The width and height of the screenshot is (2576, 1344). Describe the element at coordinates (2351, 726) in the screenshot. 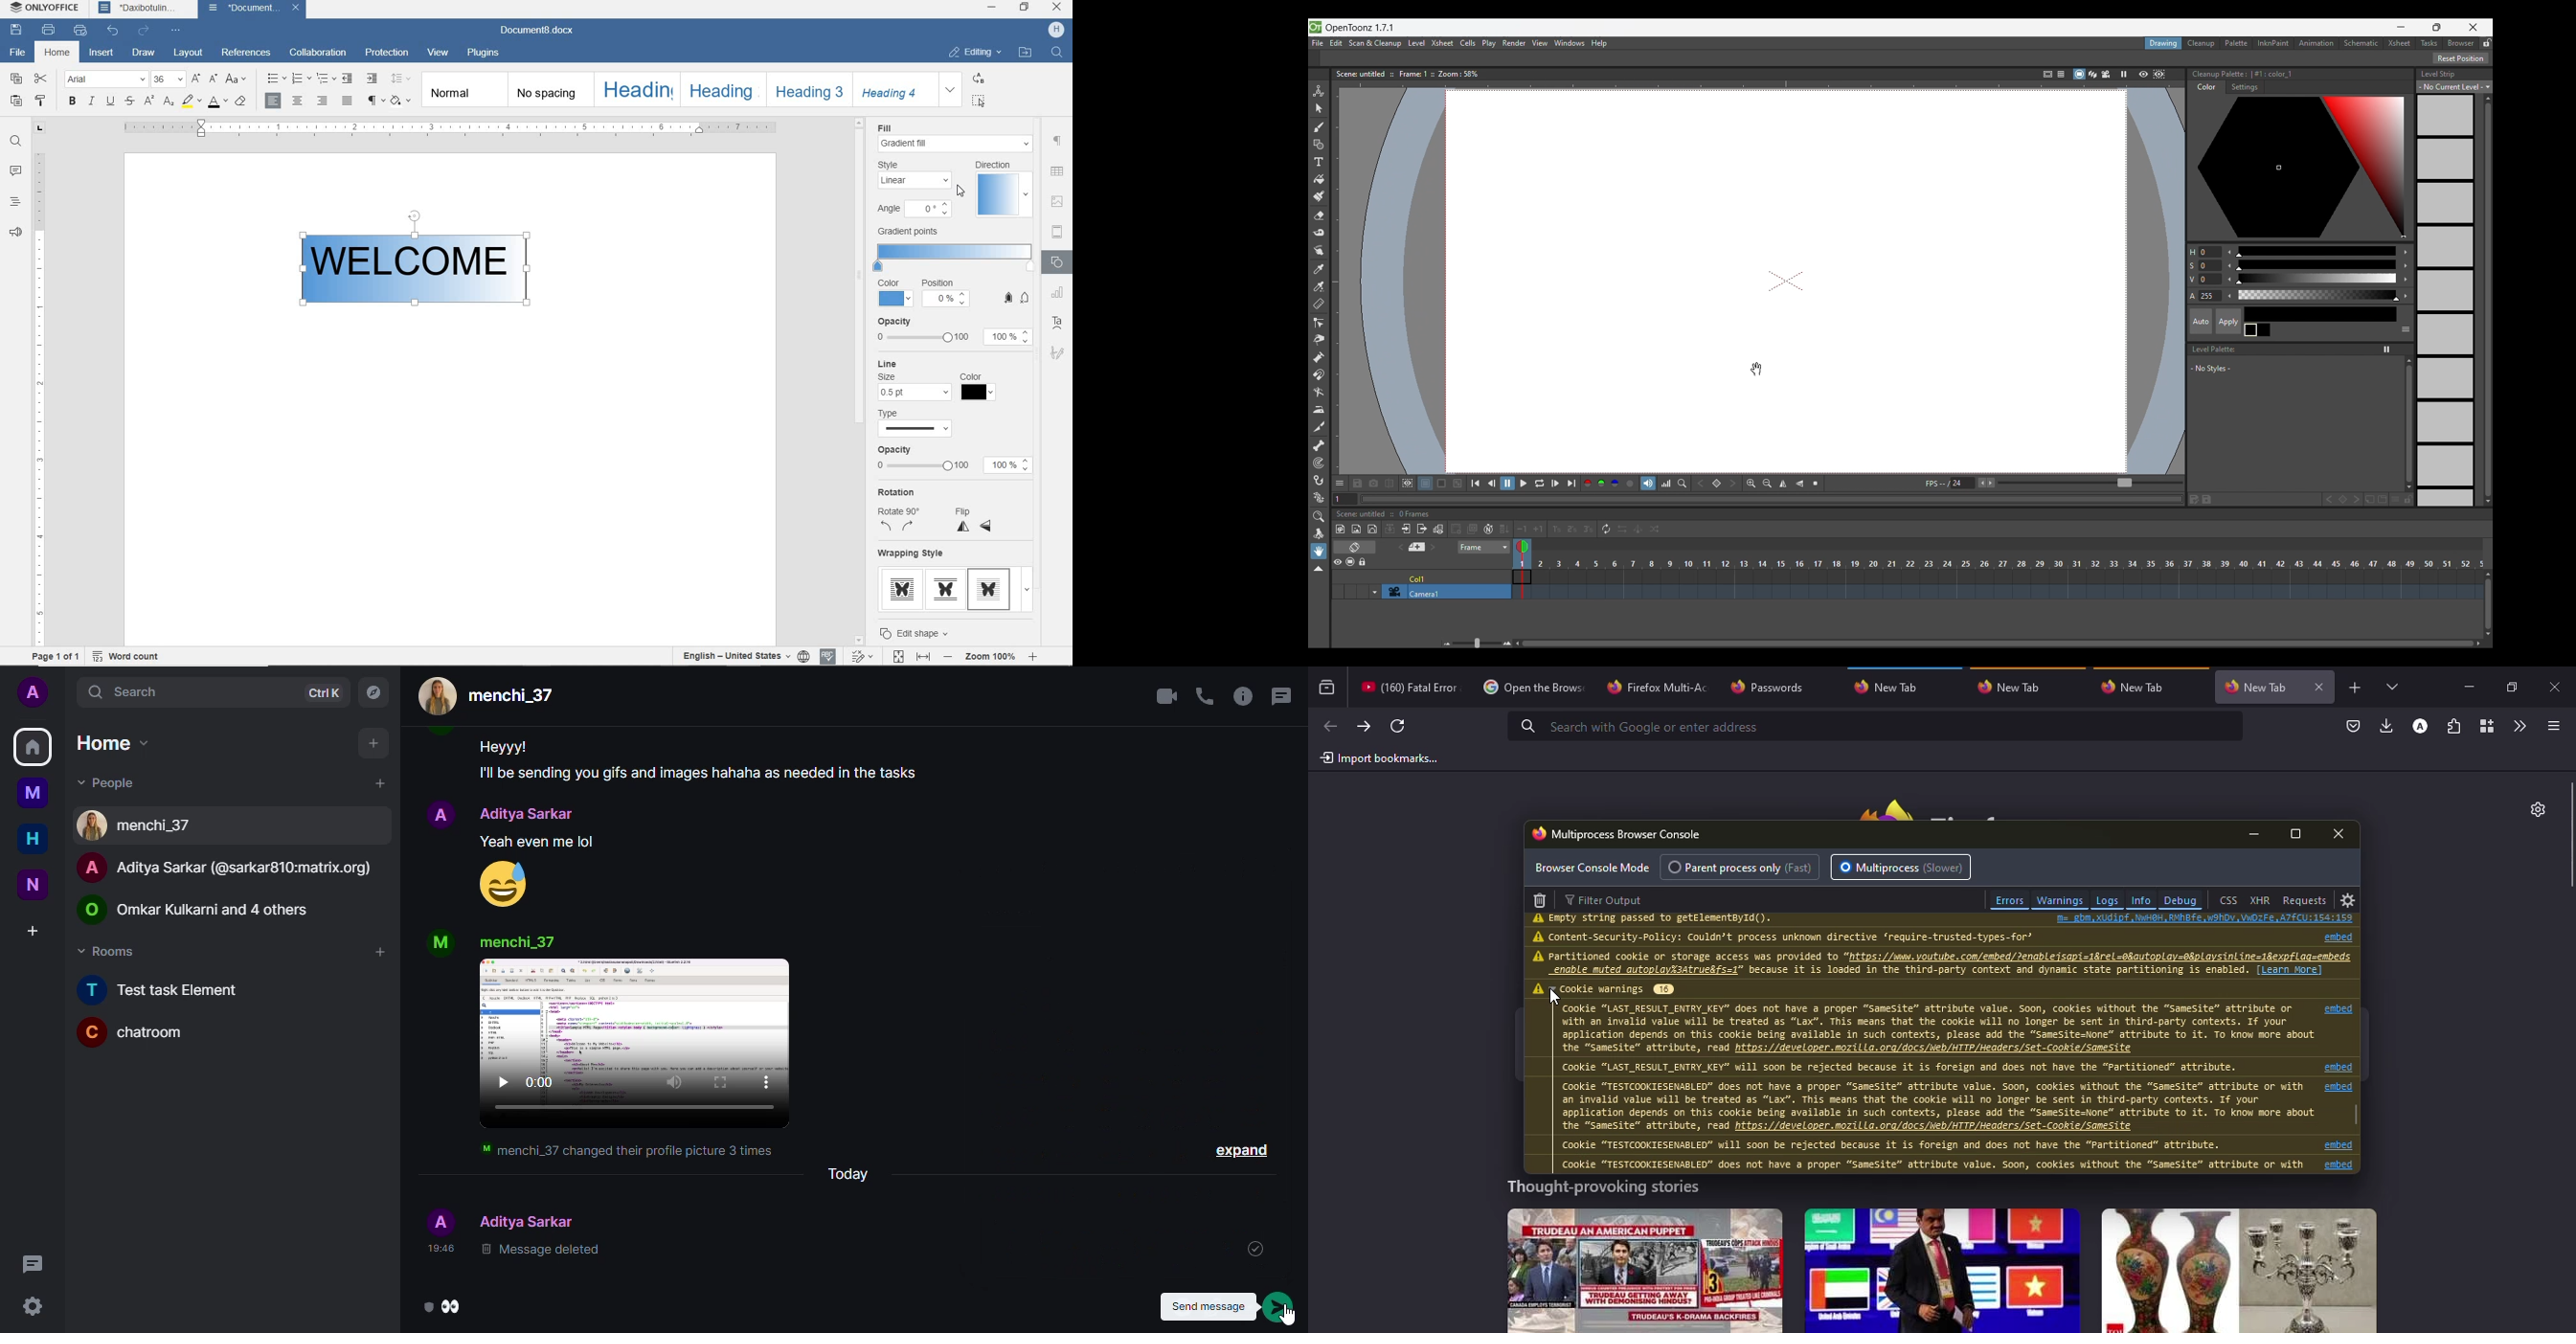

I see `save to pocket` at that location.